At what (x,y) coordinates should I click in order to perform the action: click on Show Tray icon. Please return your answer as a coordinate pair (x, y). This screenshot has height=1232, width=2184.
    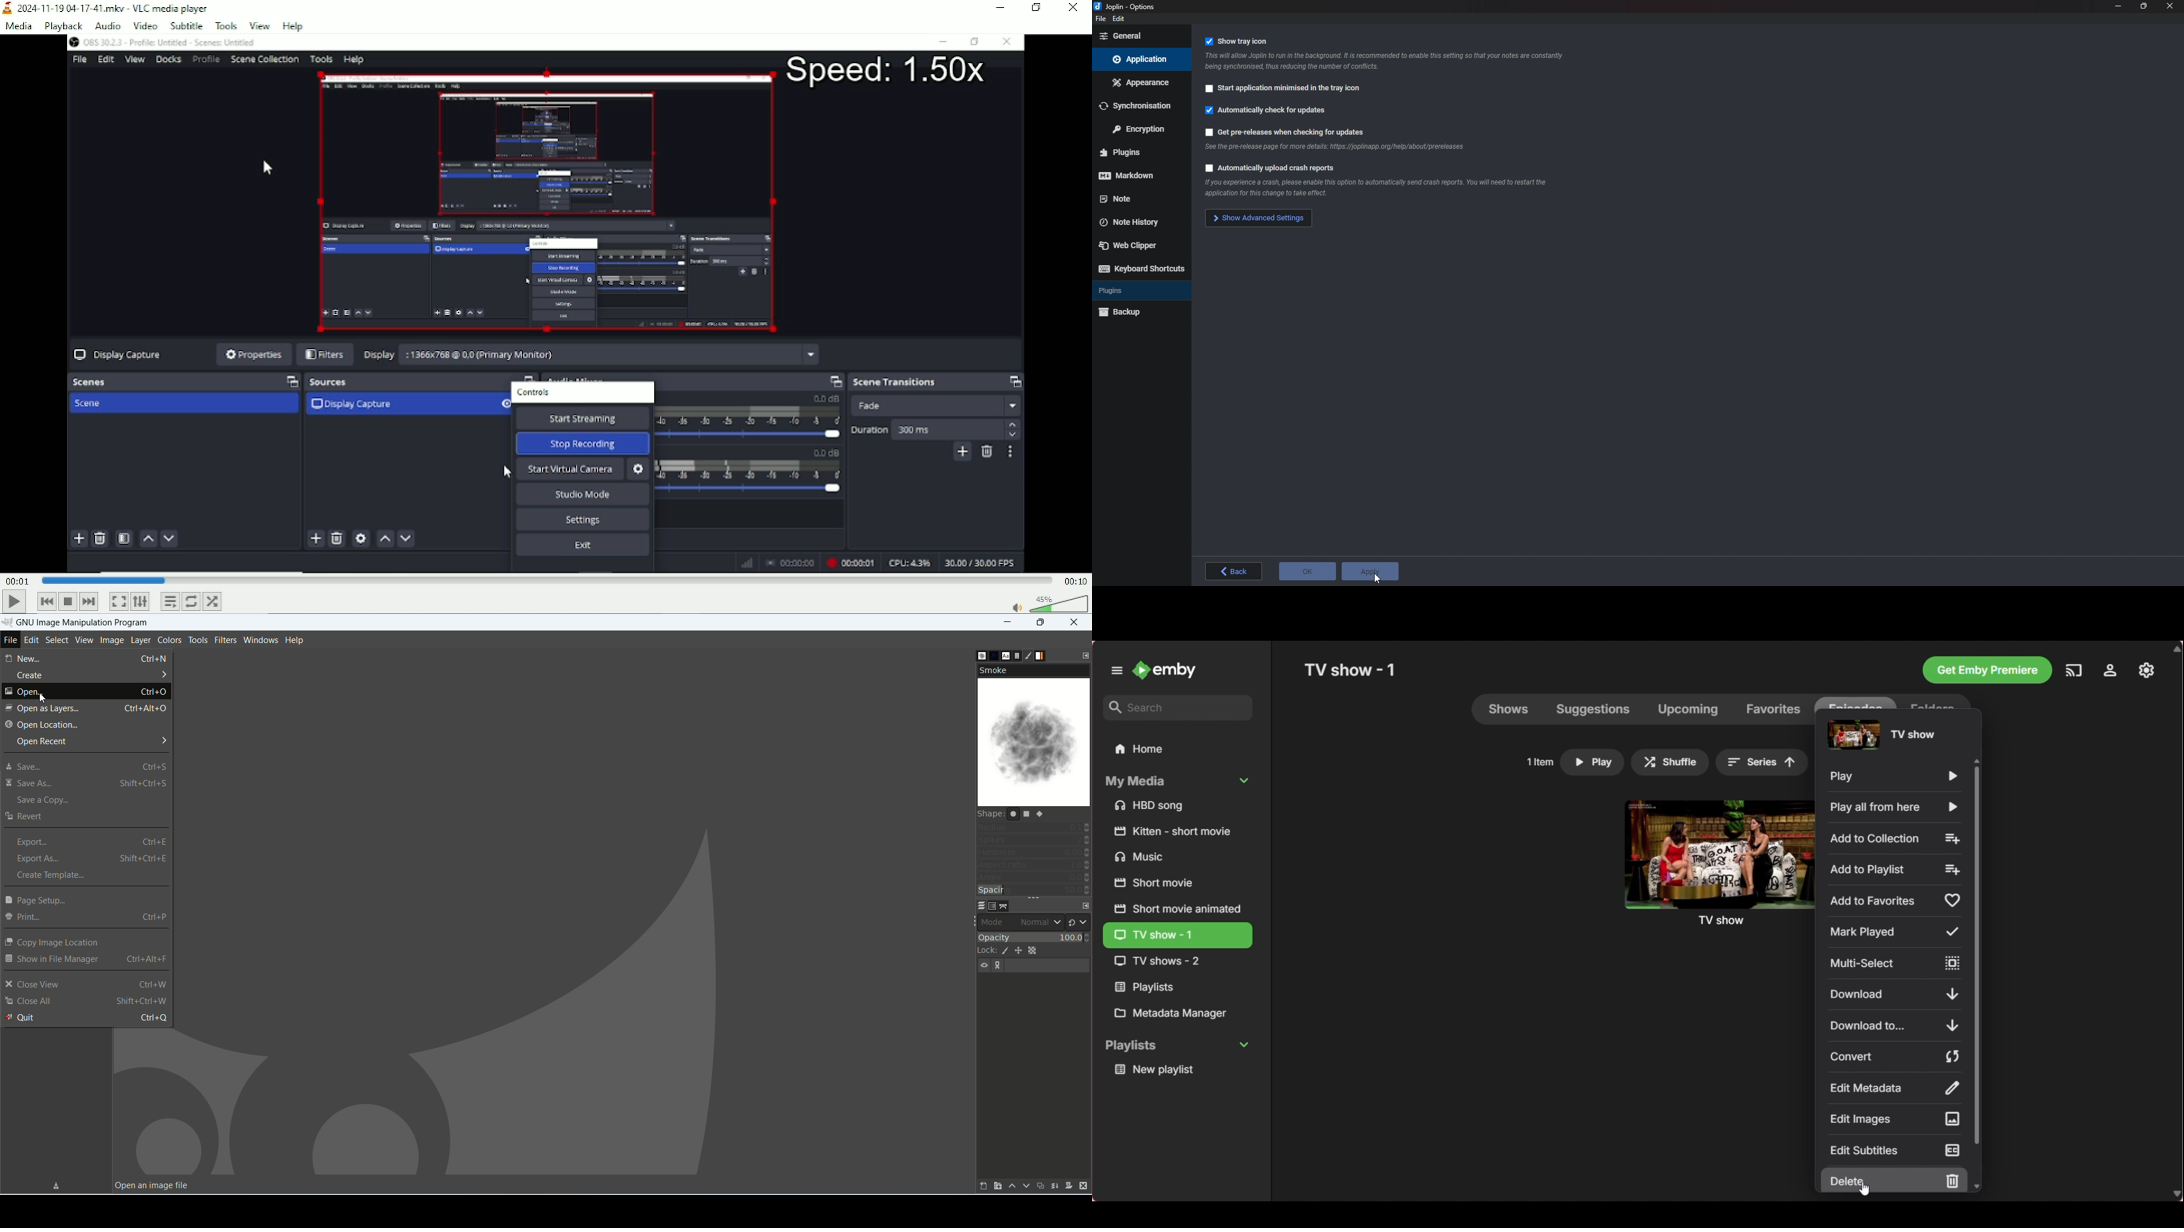
    Looking at the image, I should click on (1243, 41).